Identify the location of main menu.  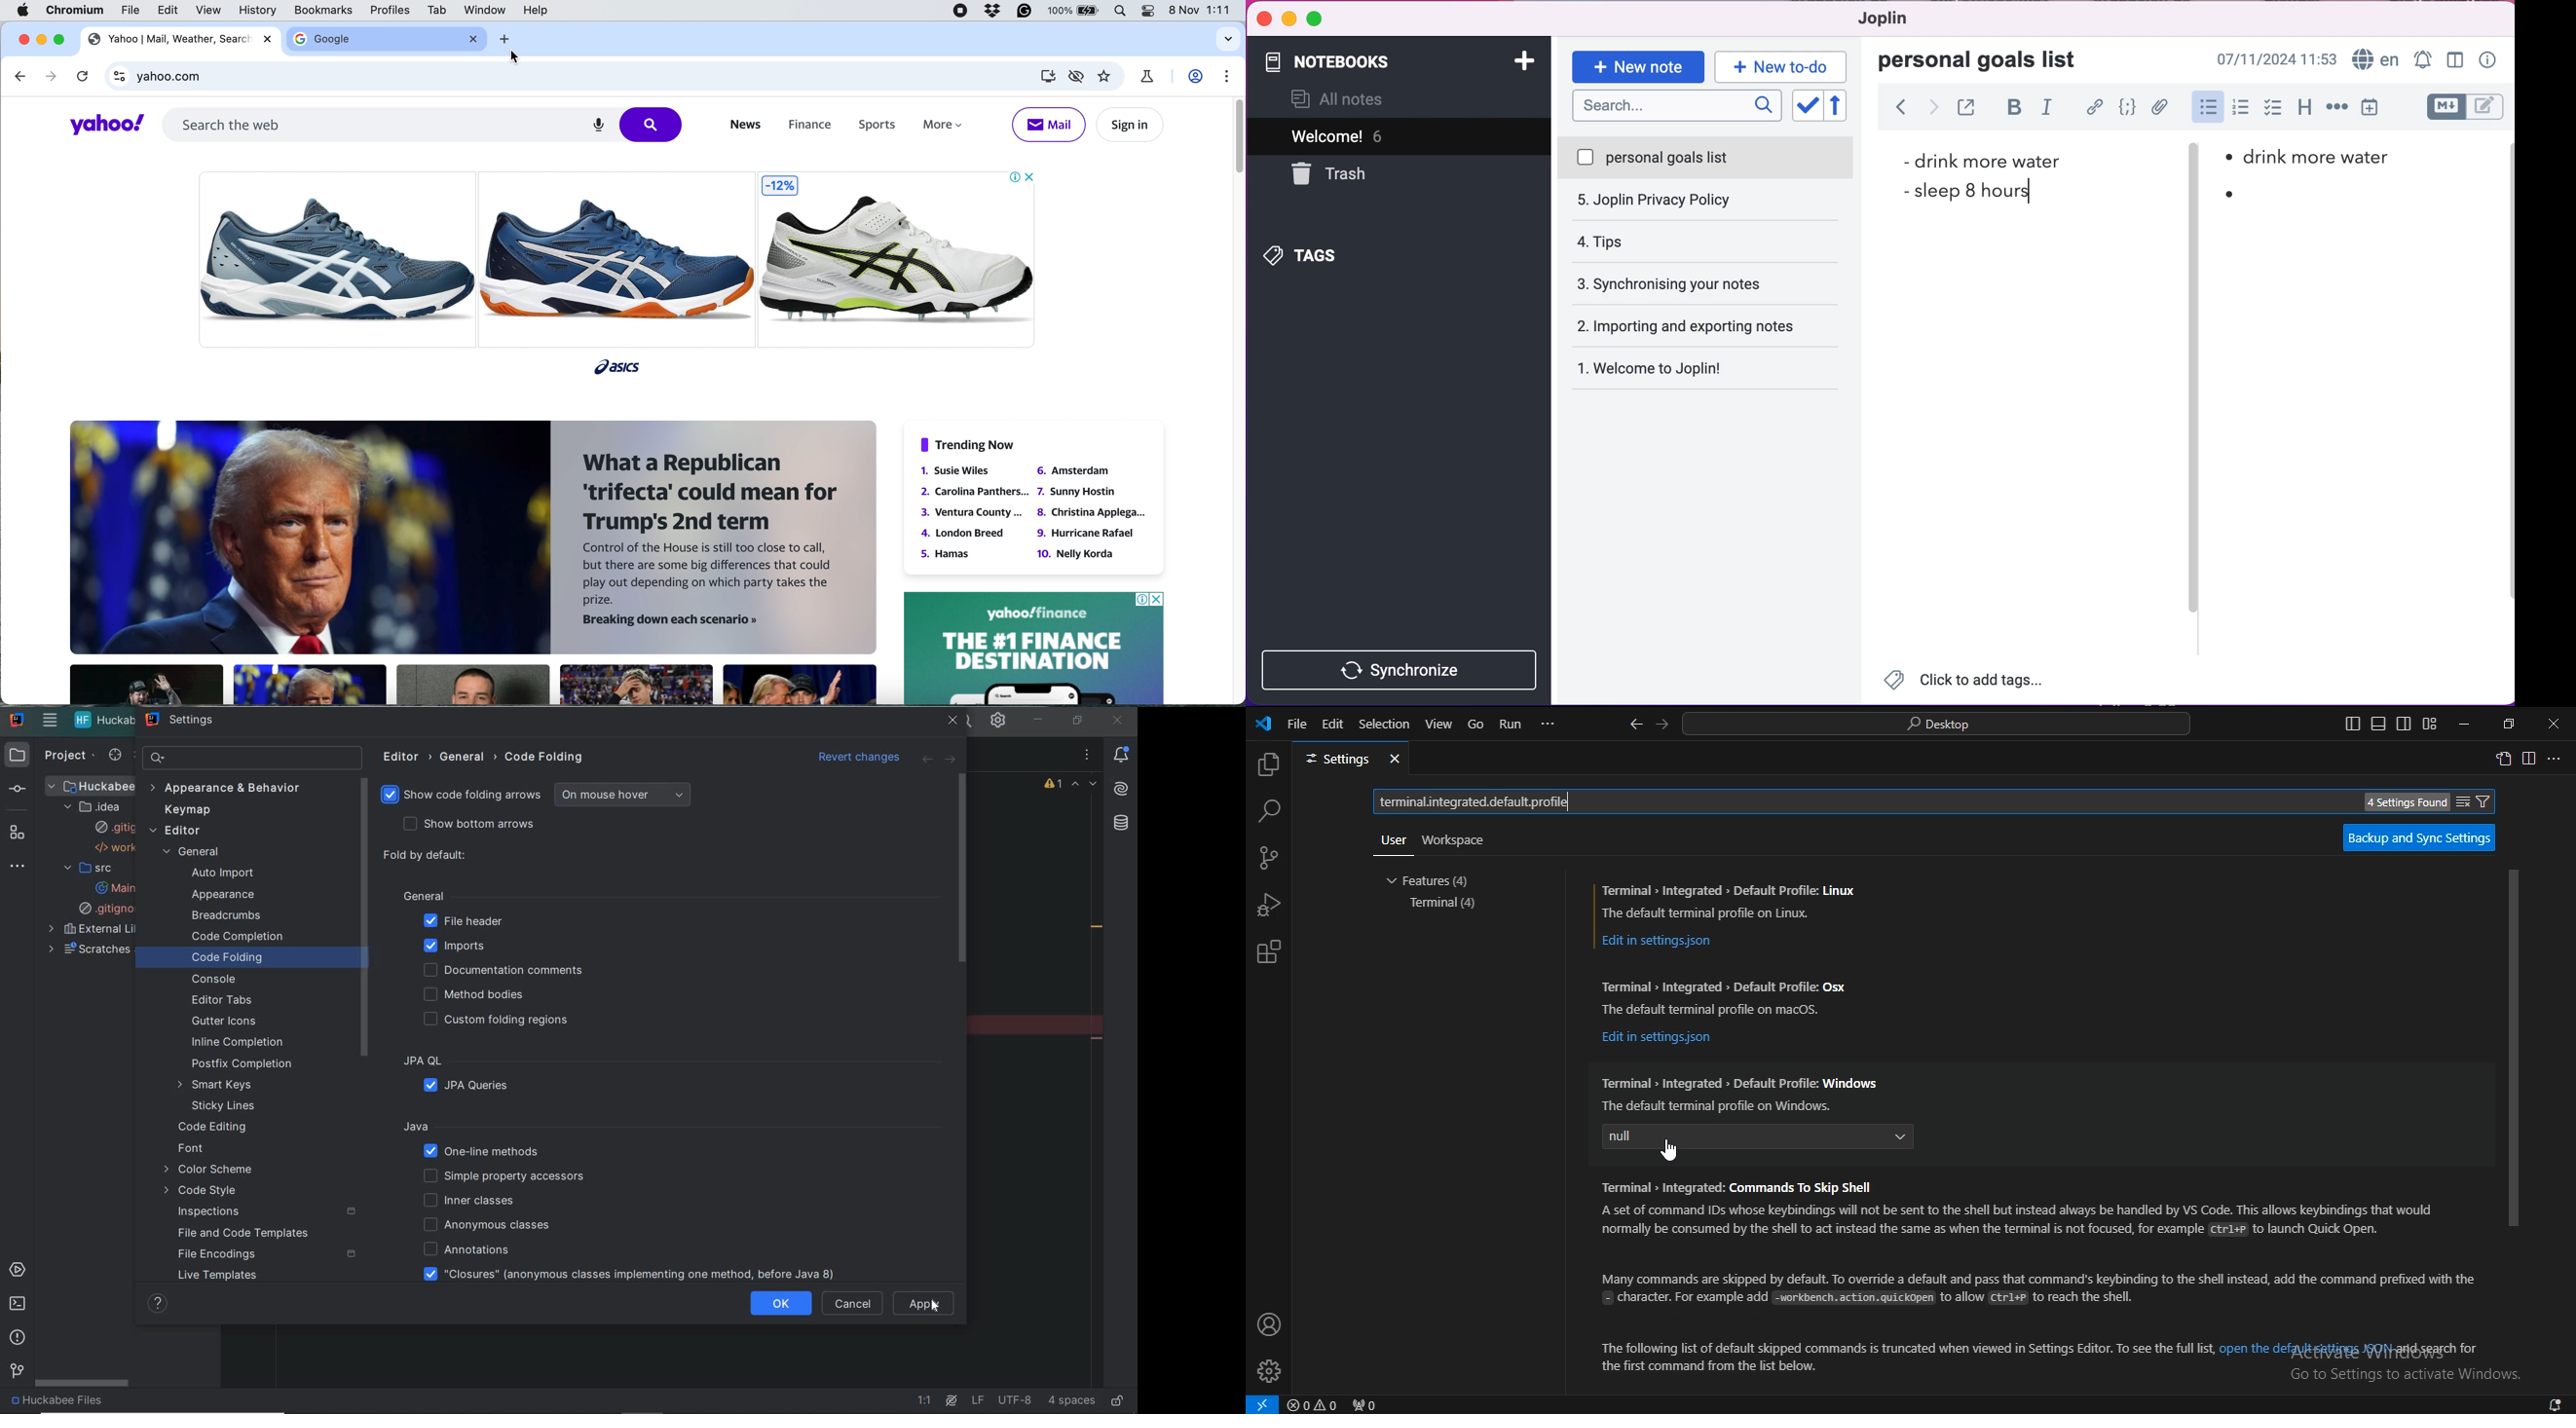
(49, 722).